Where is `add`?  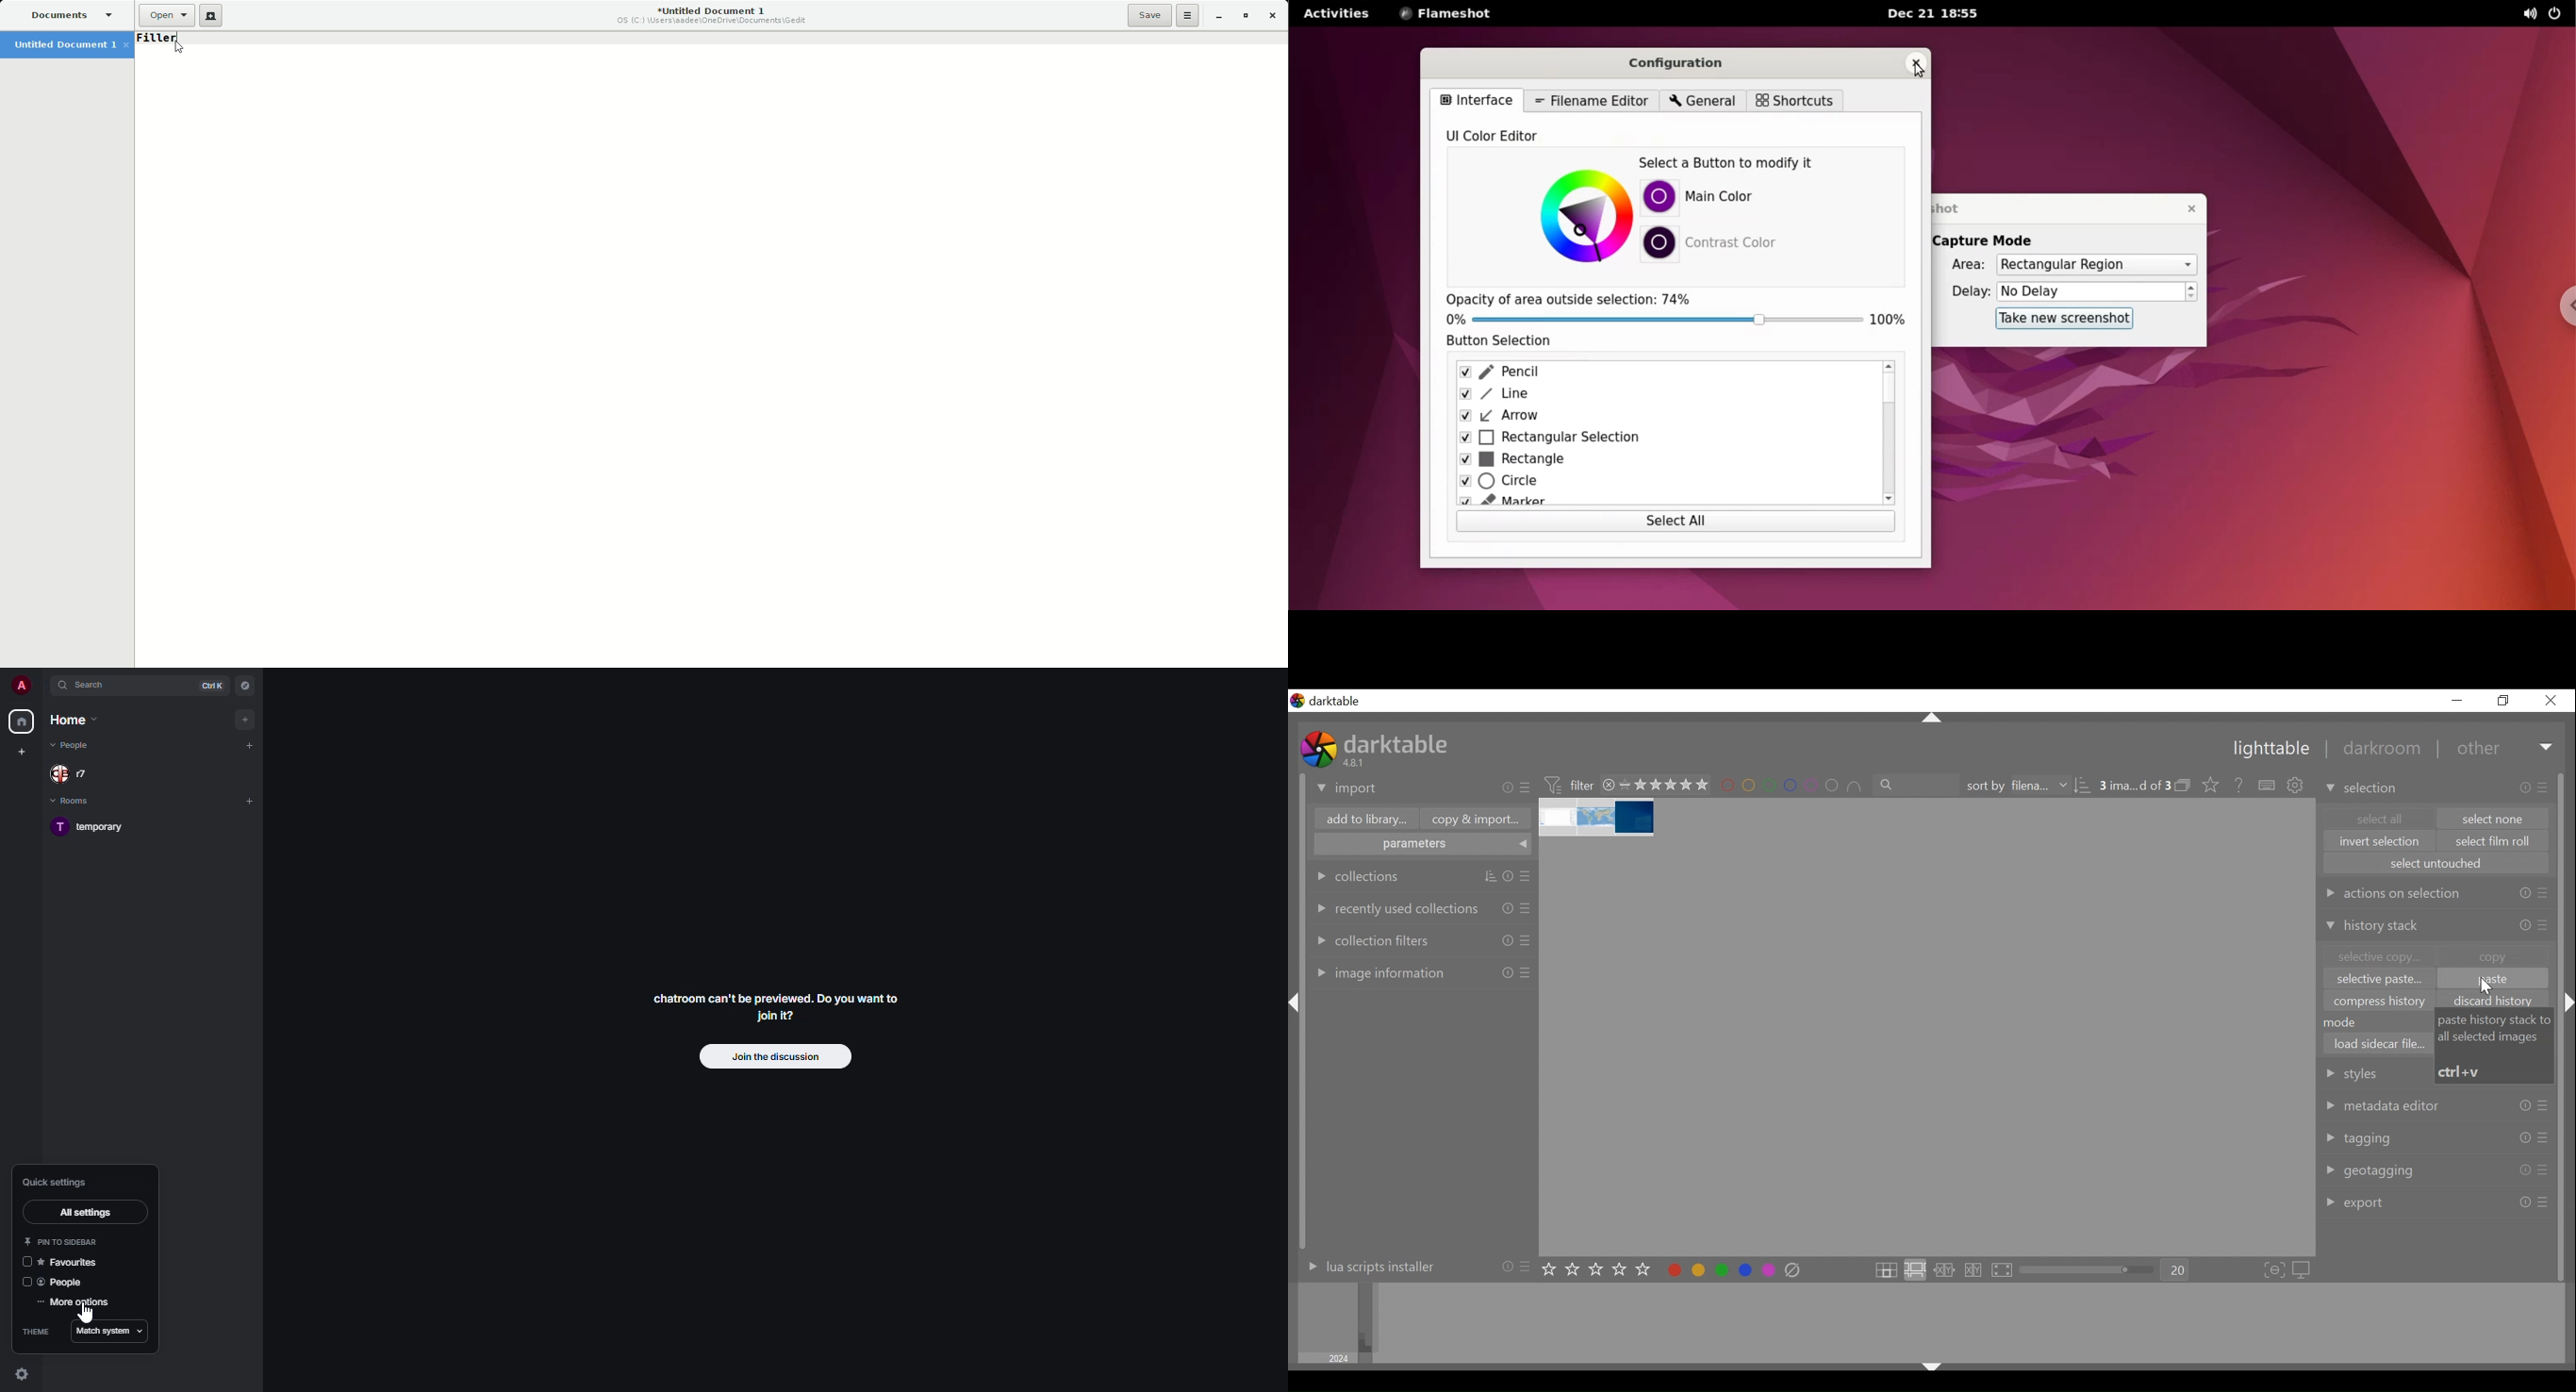
add is located at coordinates (251, 744).